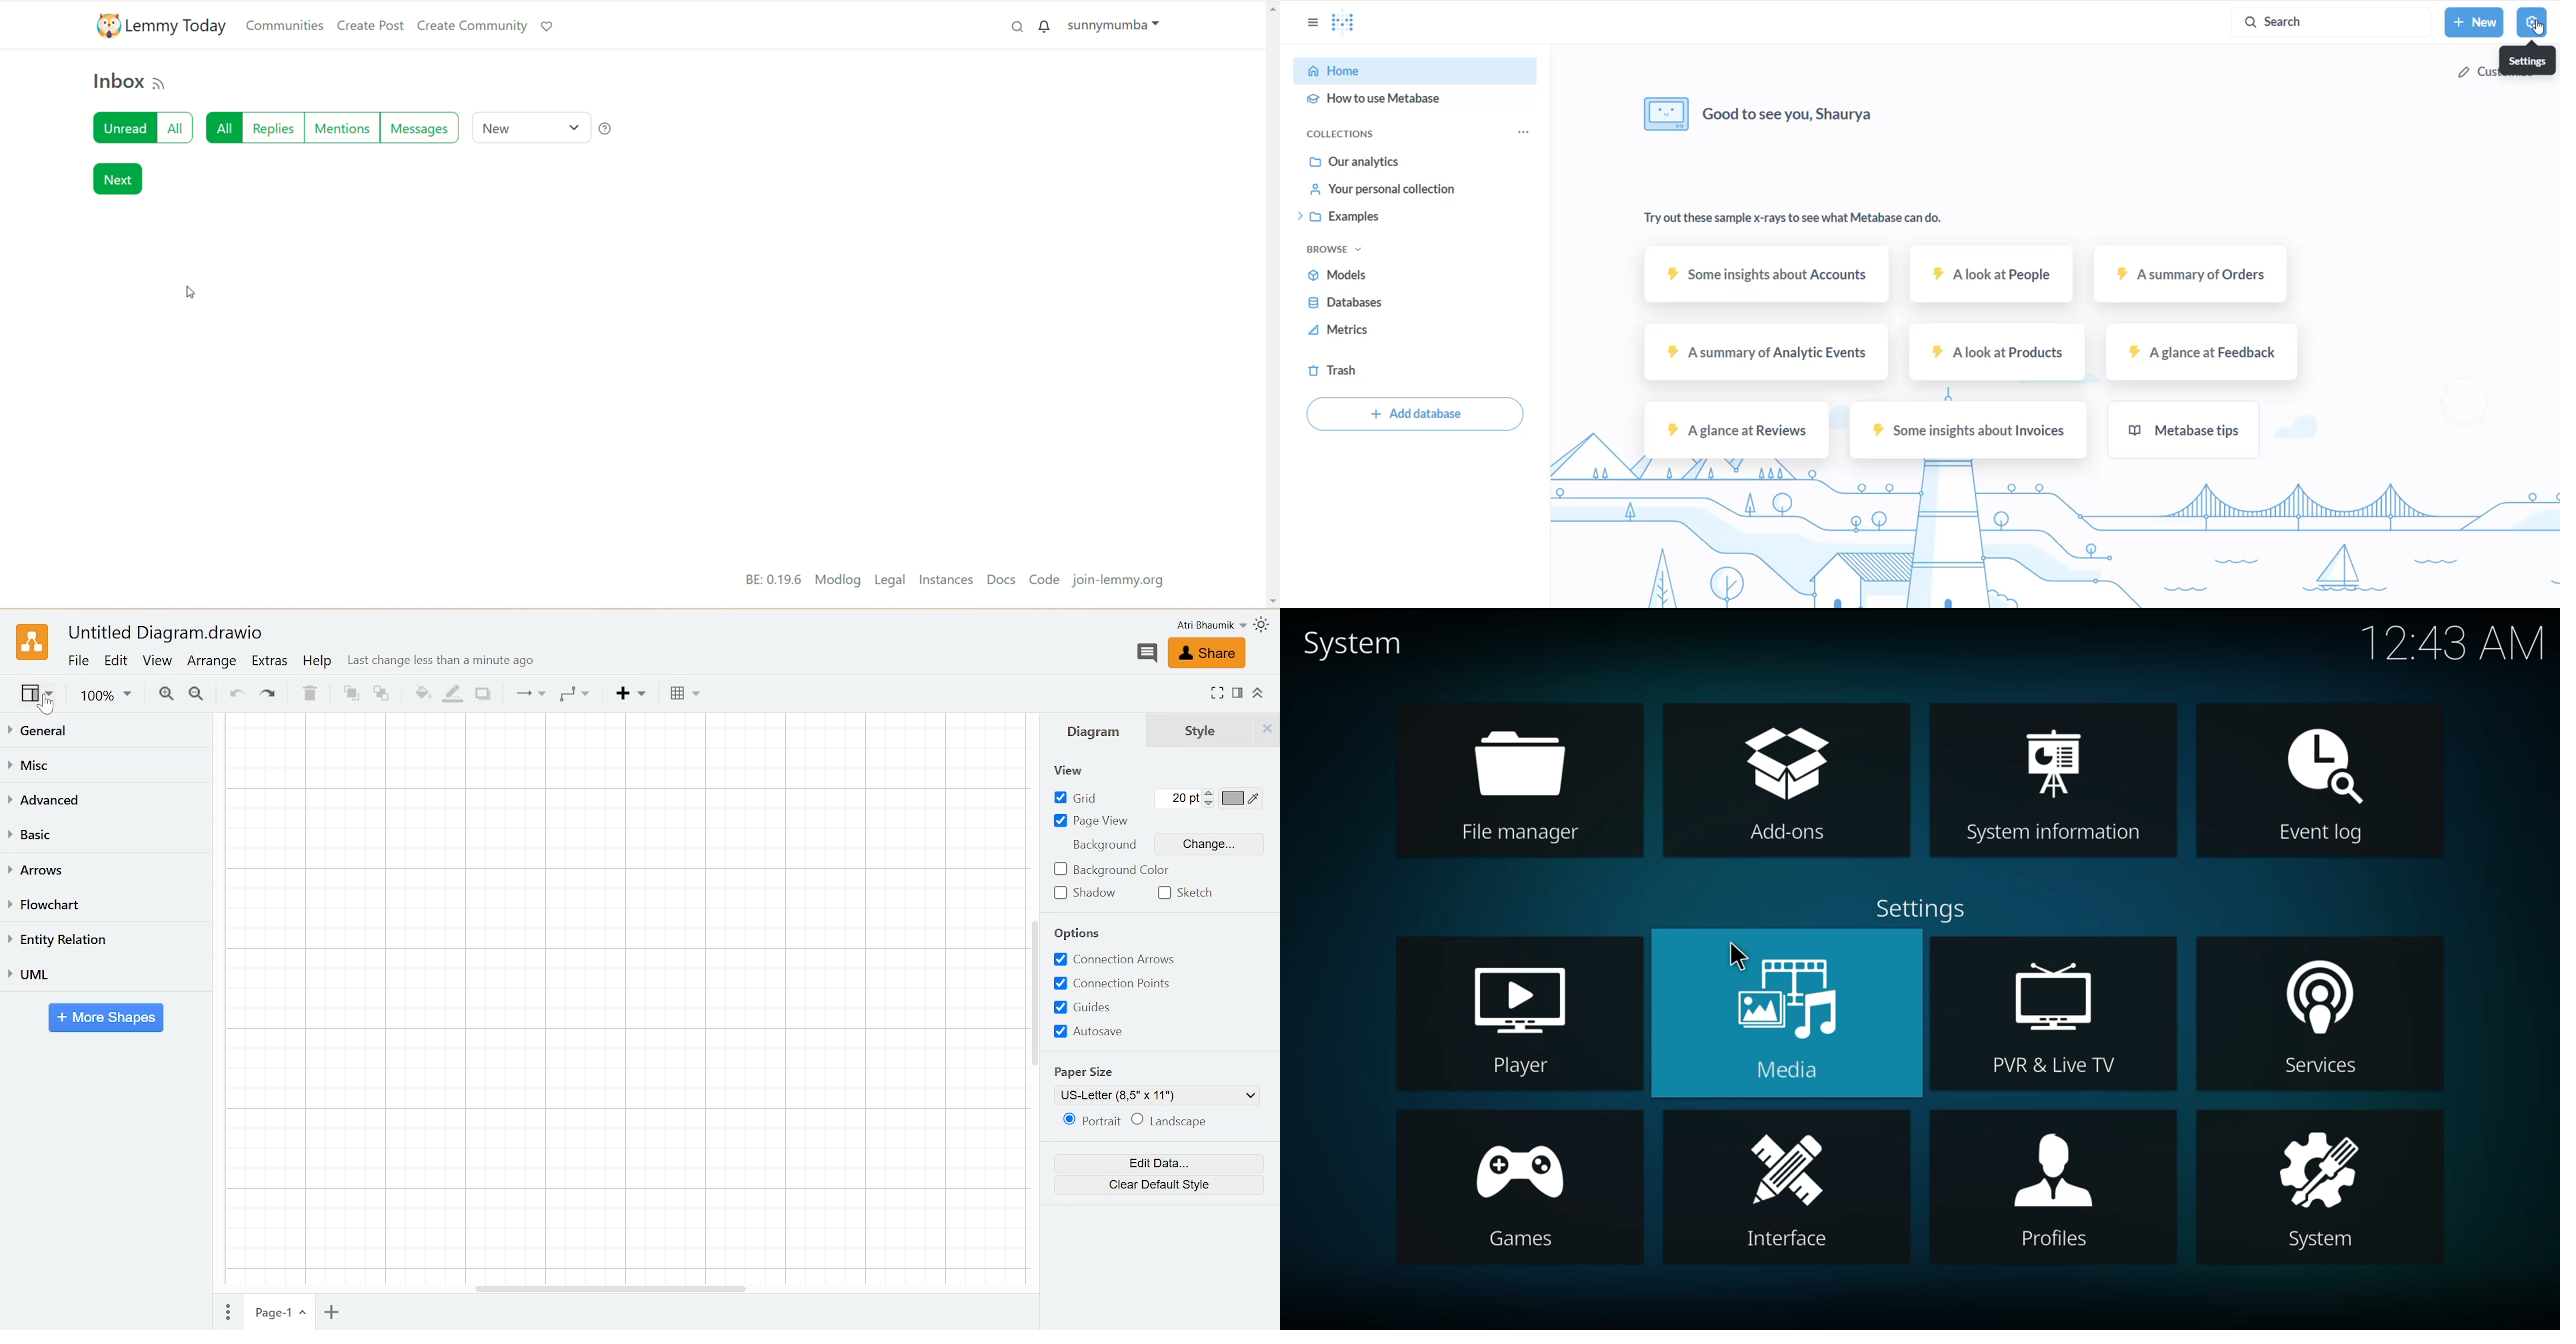 The width and height of the screenshot is (2576, 1344). What do you see at coordinates (2317, 783) in the screenshot?
I see `event log` at bounding box center [2317, 783].